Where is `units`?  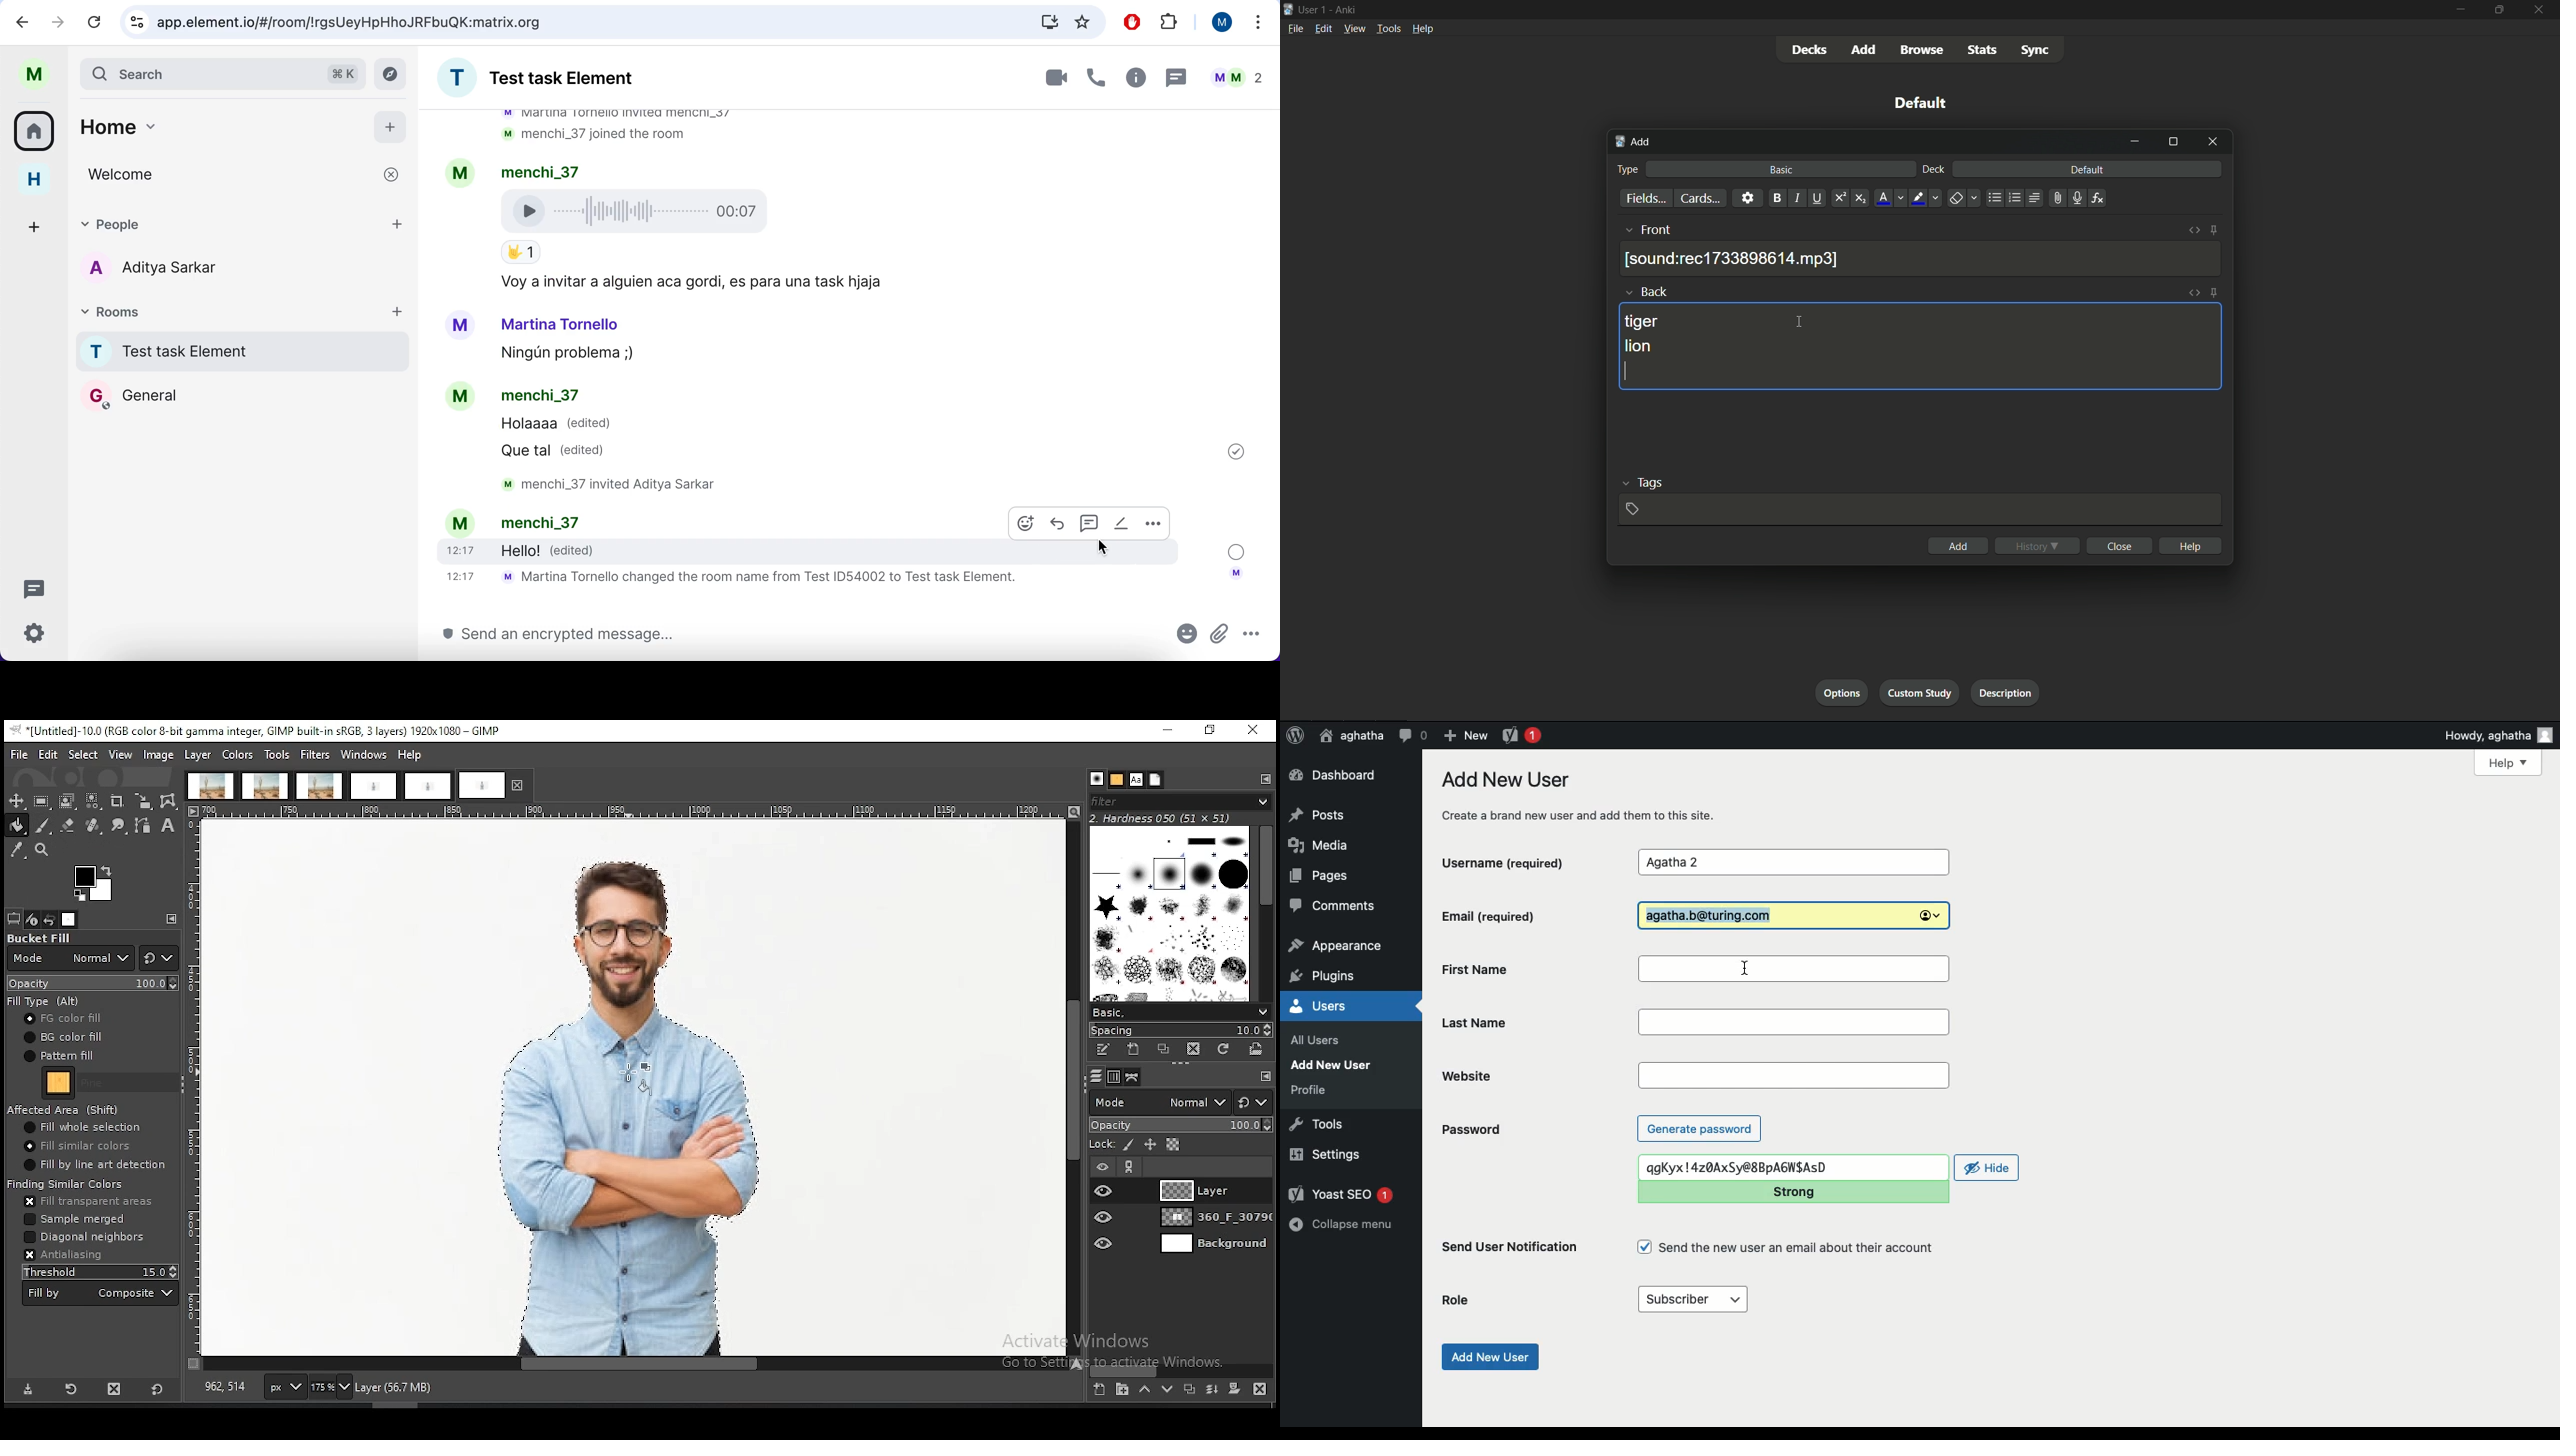
units is located at coordinates (284, 1387).